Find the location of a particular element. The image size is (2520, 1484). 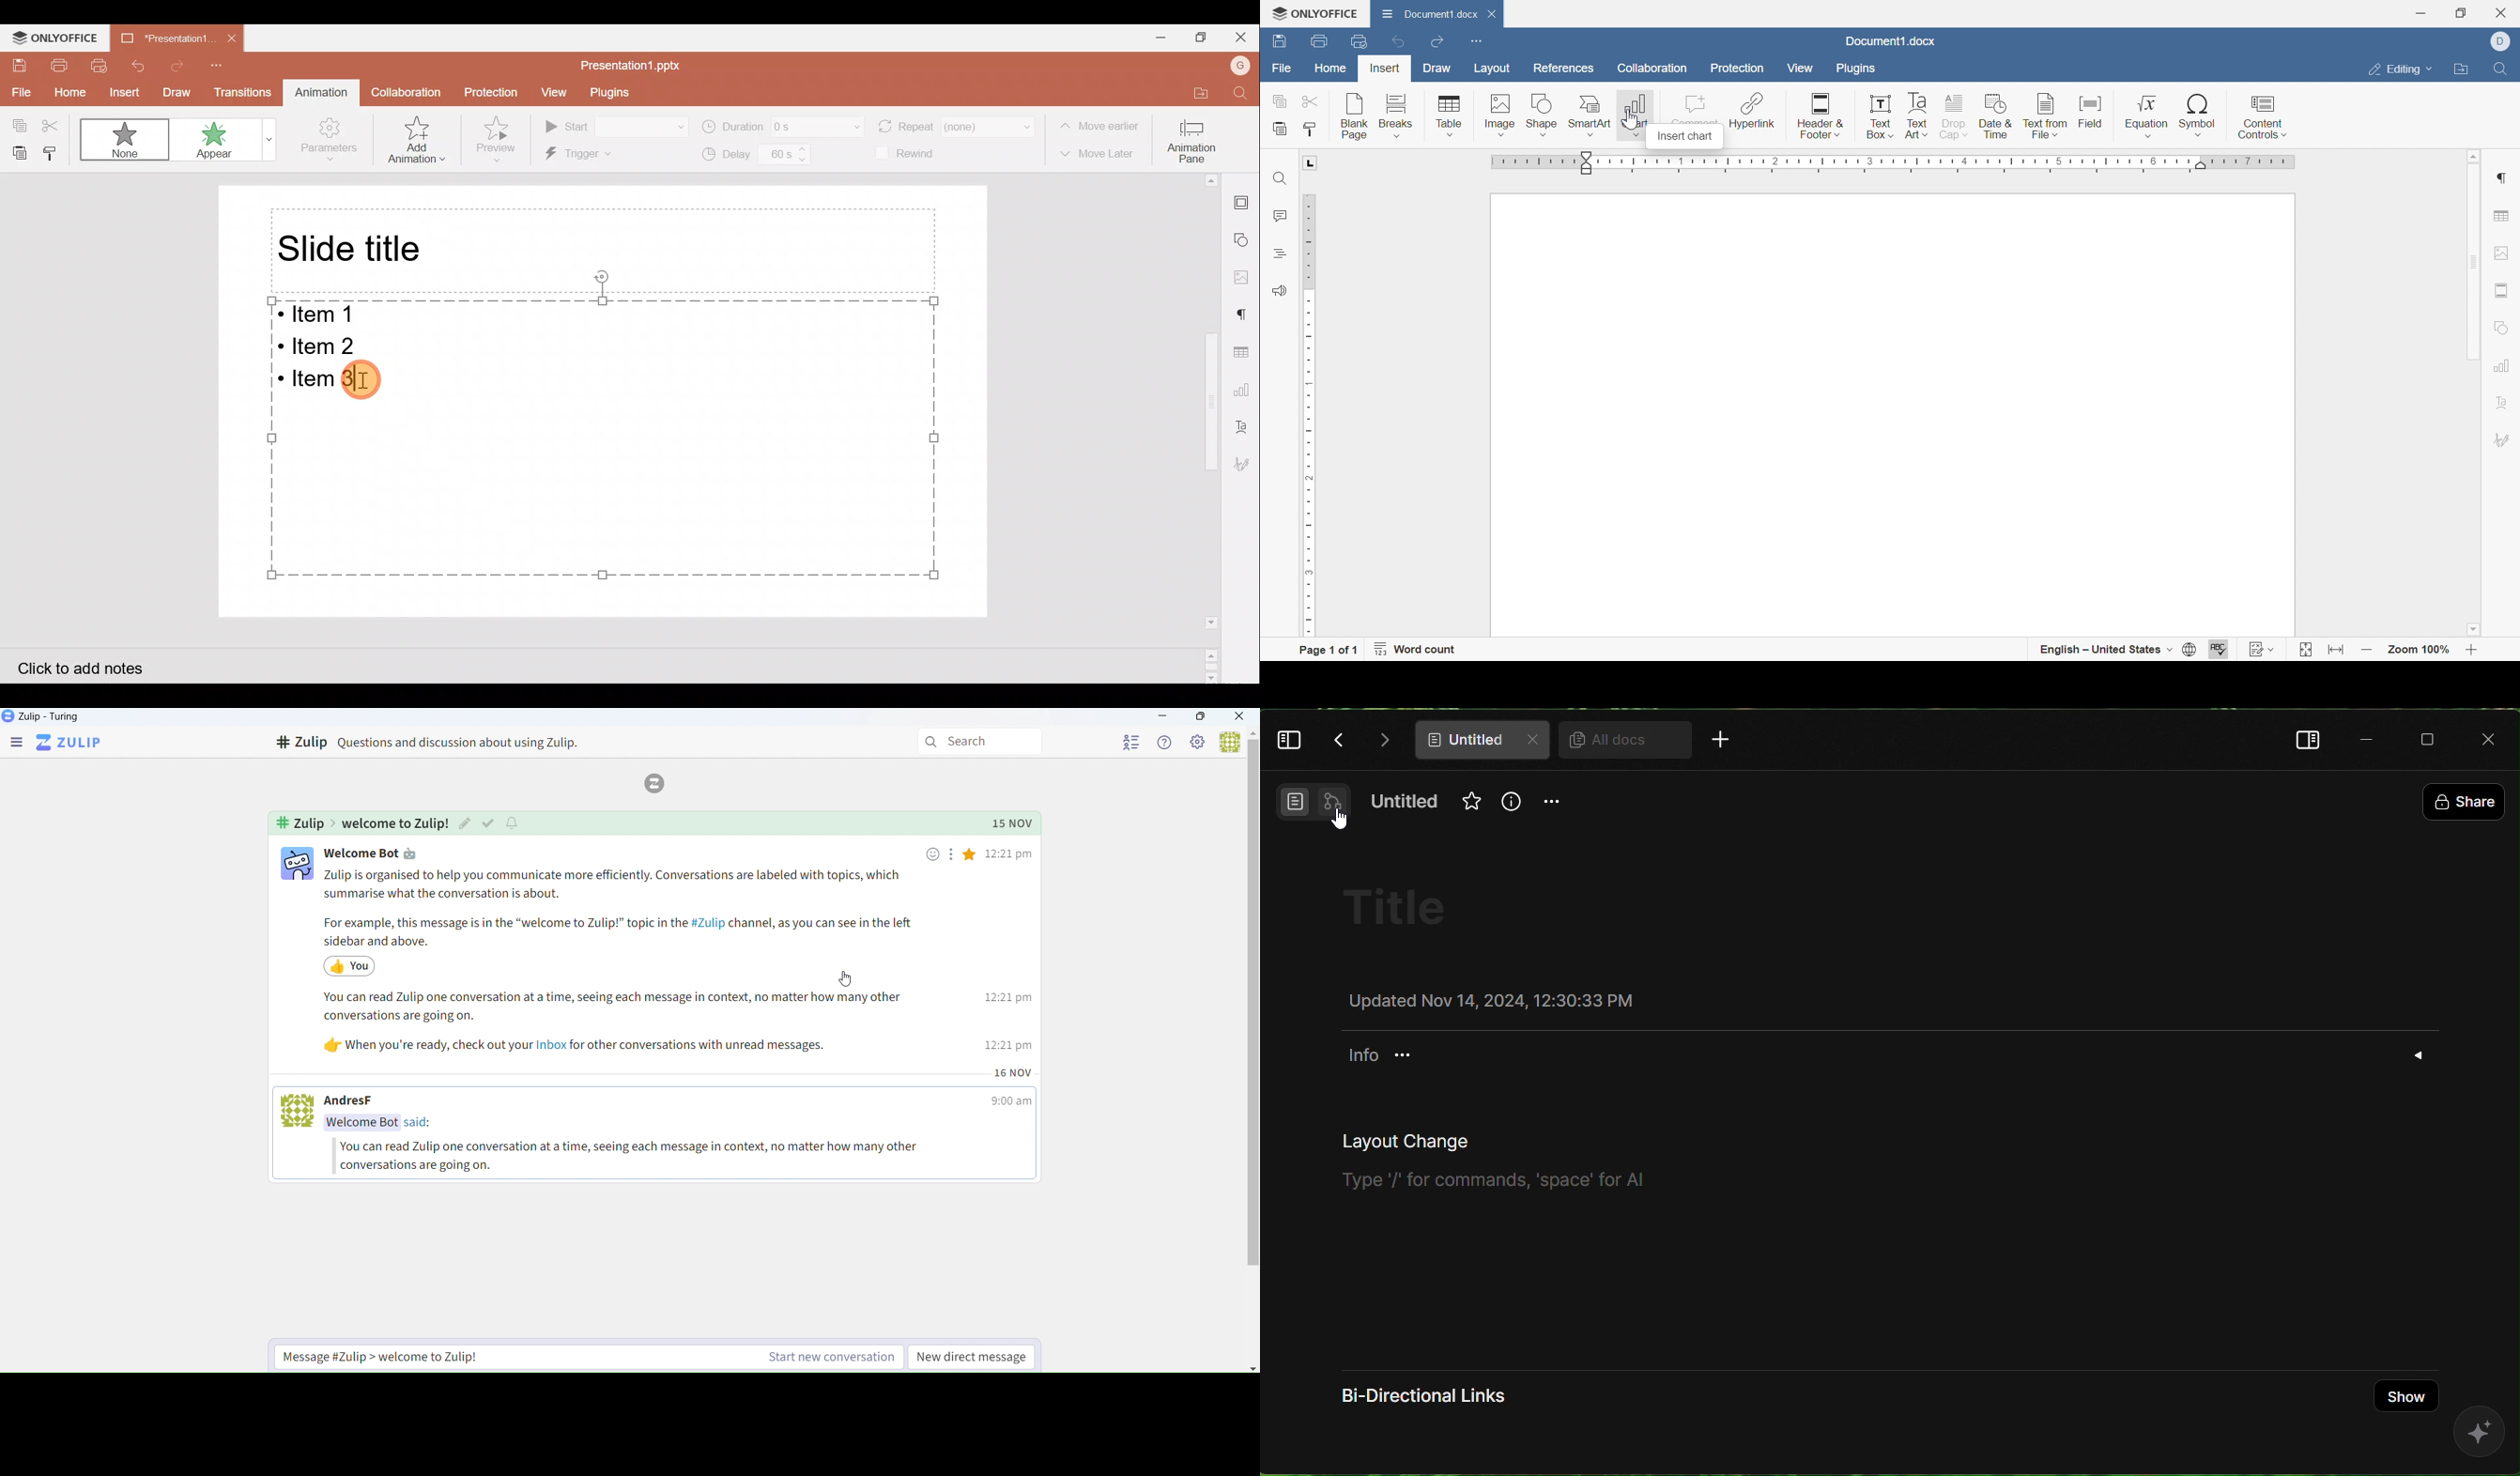

Add animation is located at coordinates (417, 139).